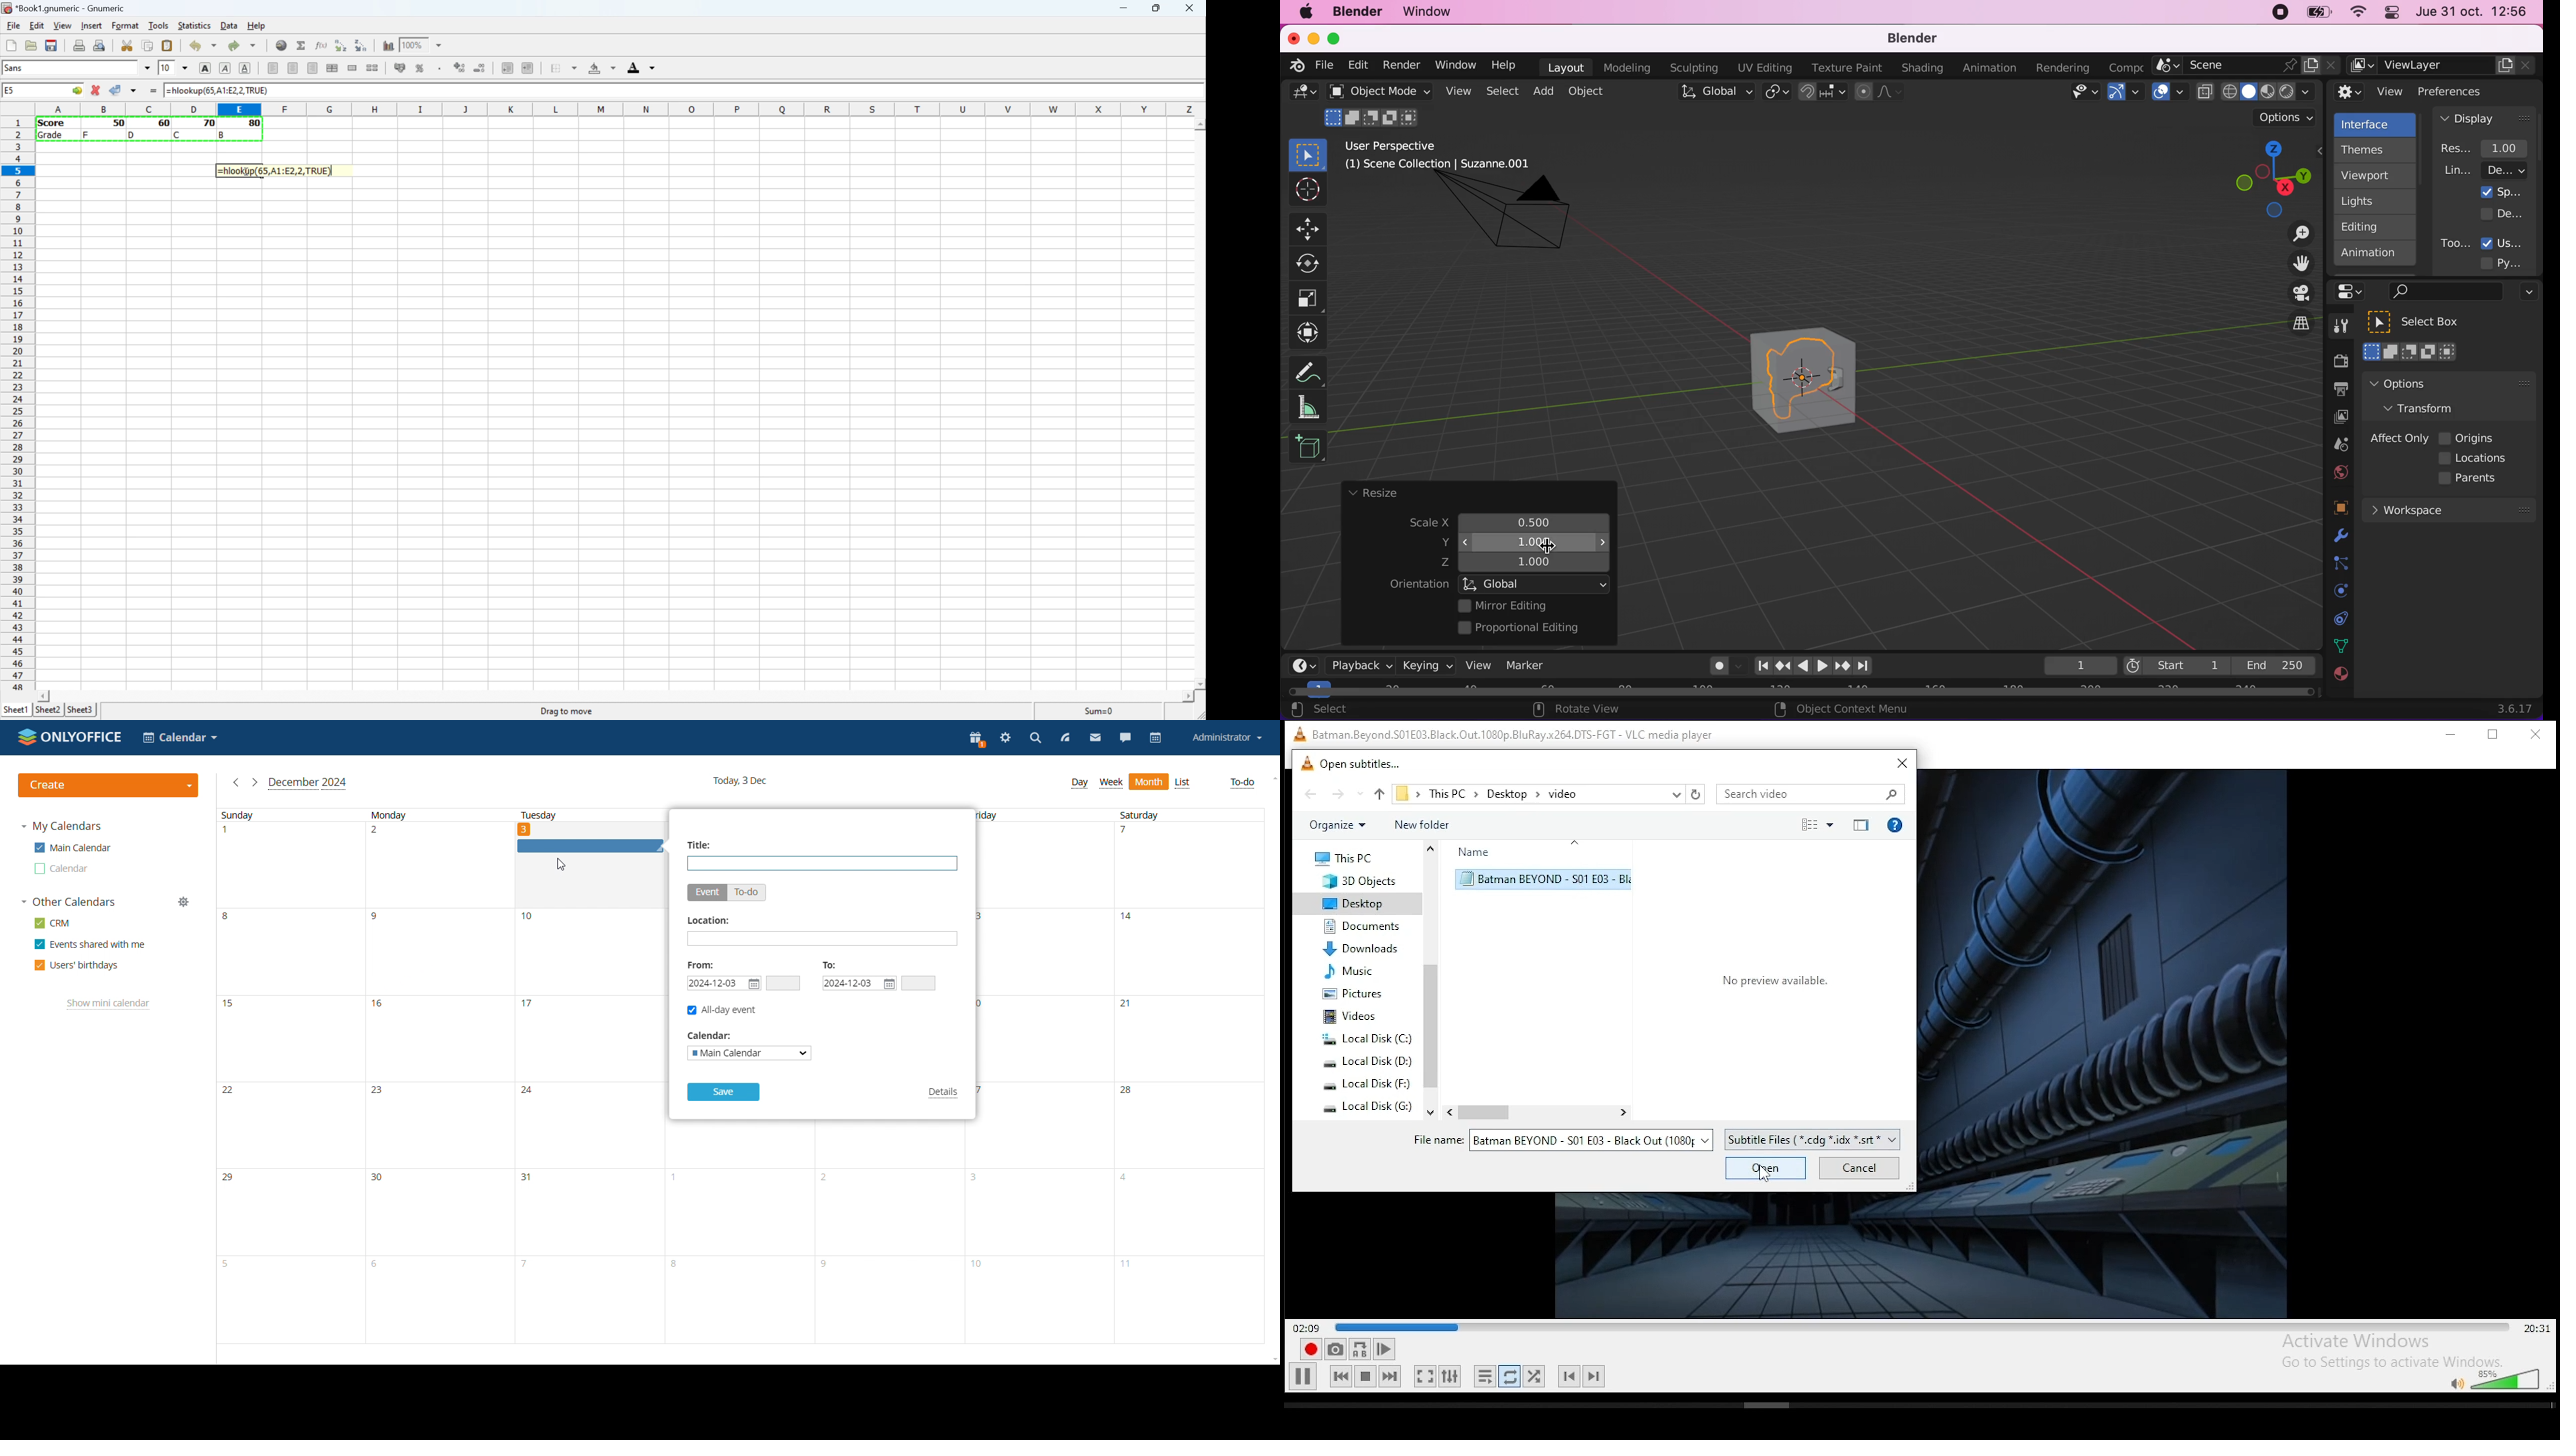  I want to click on editing, so click(2370, 226).